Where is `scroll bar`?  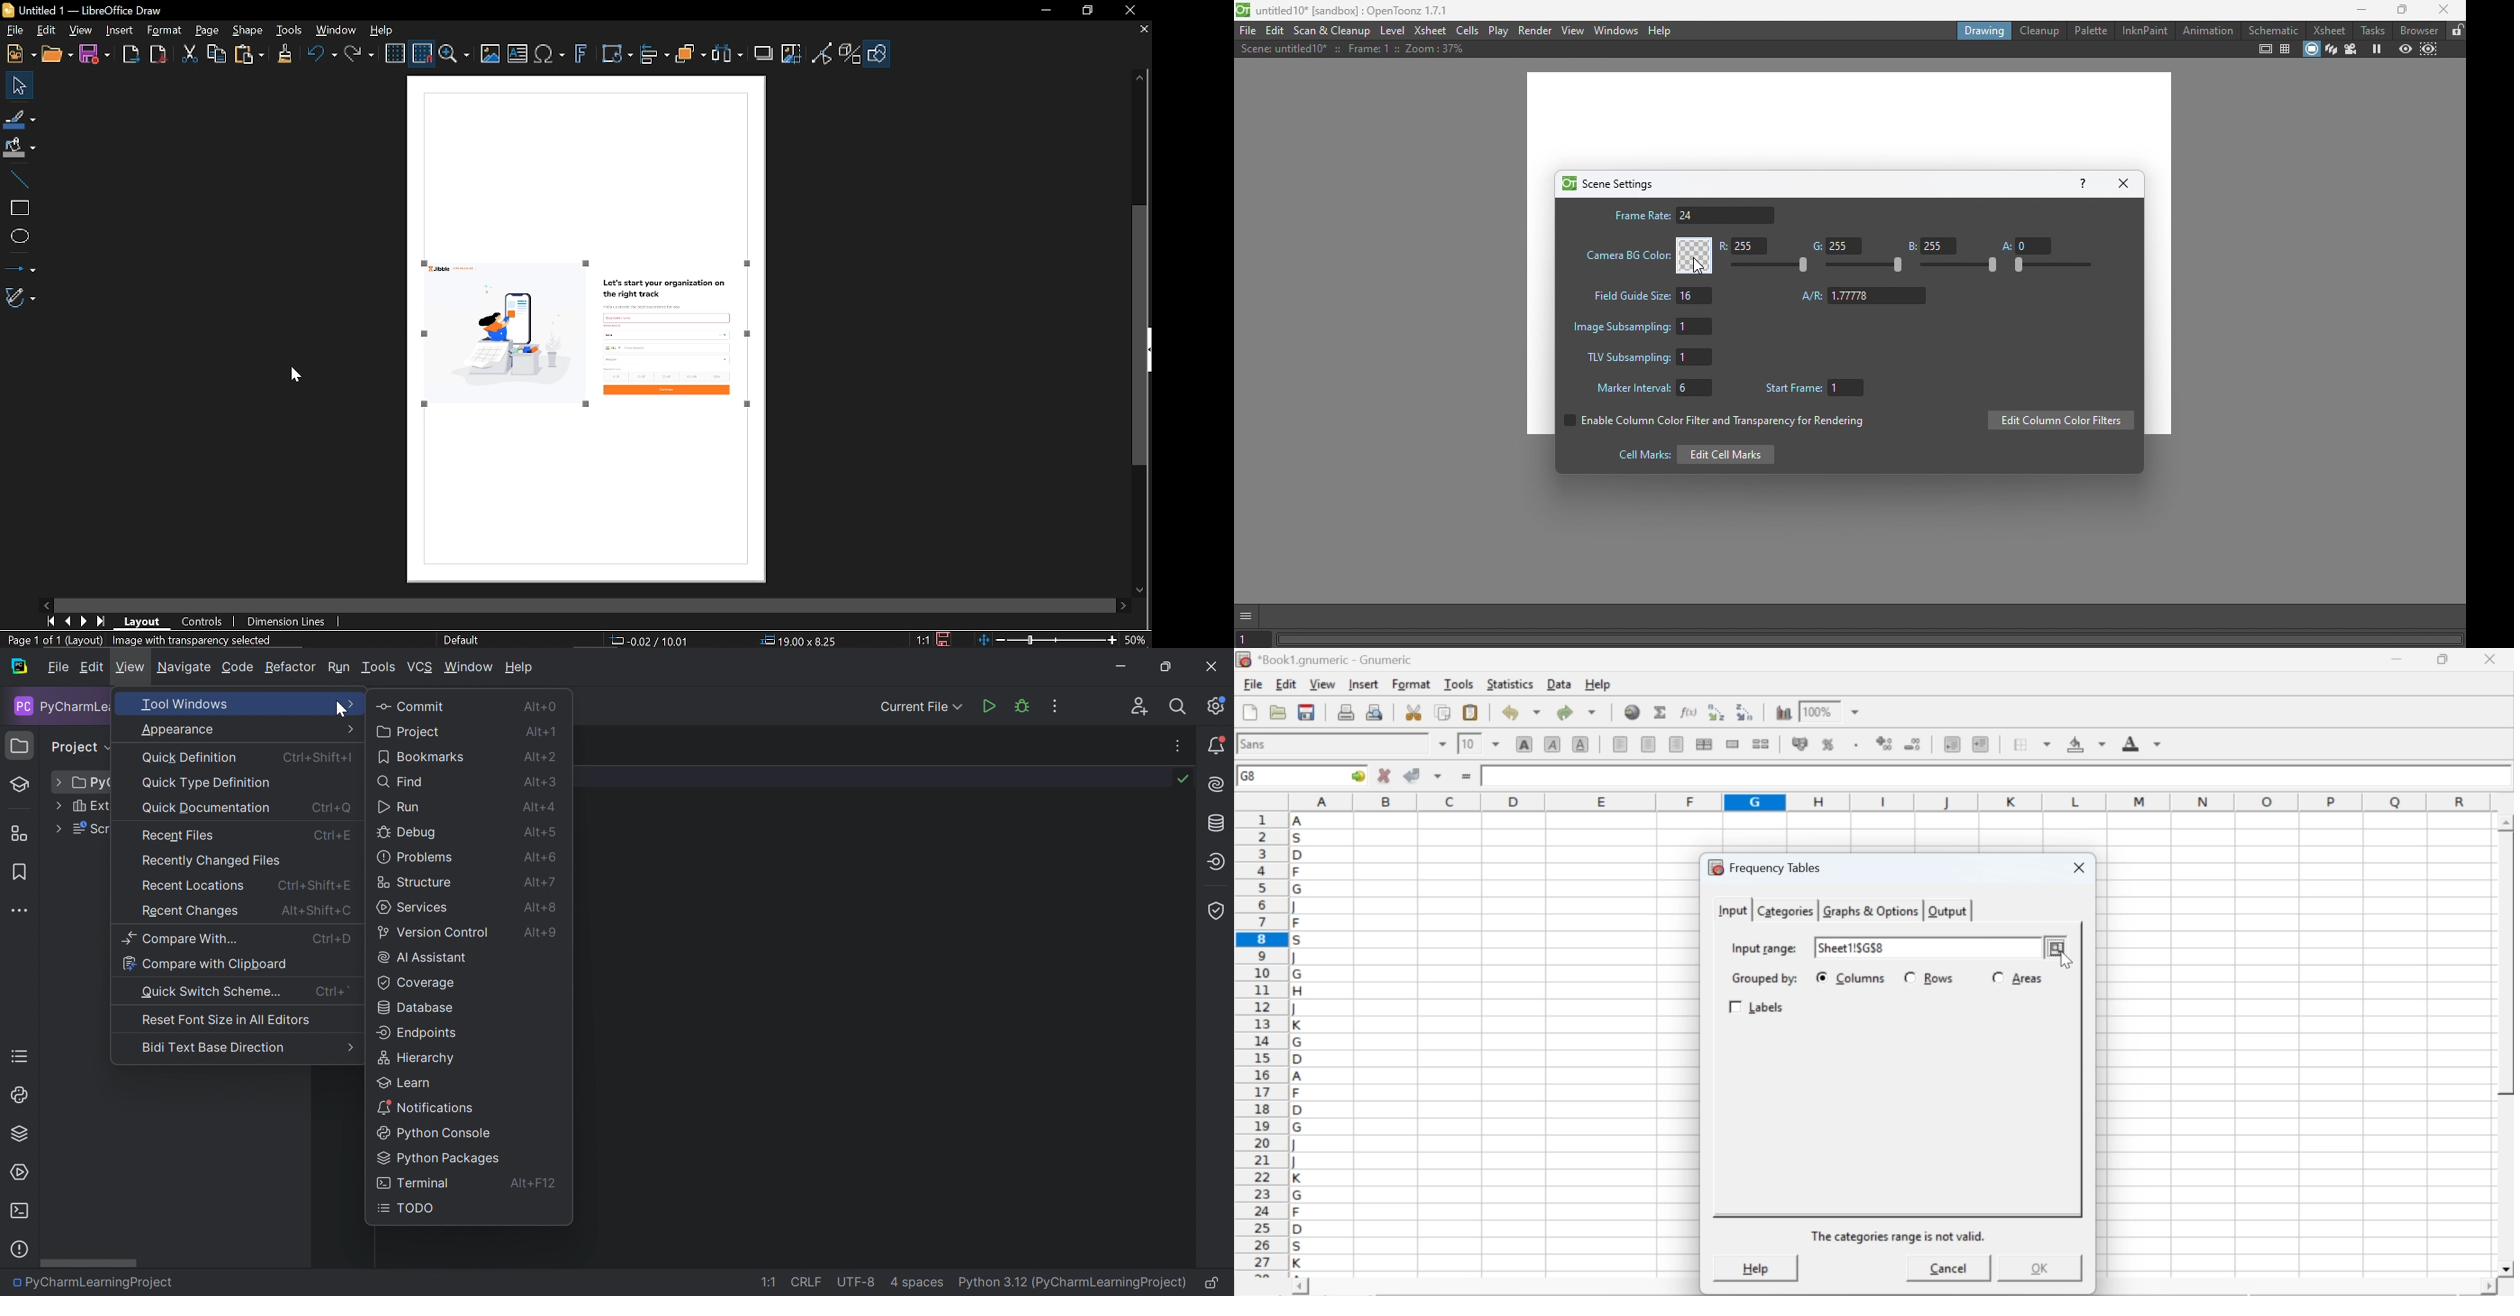 scroll bar is located at coordinates (2506, 1046).